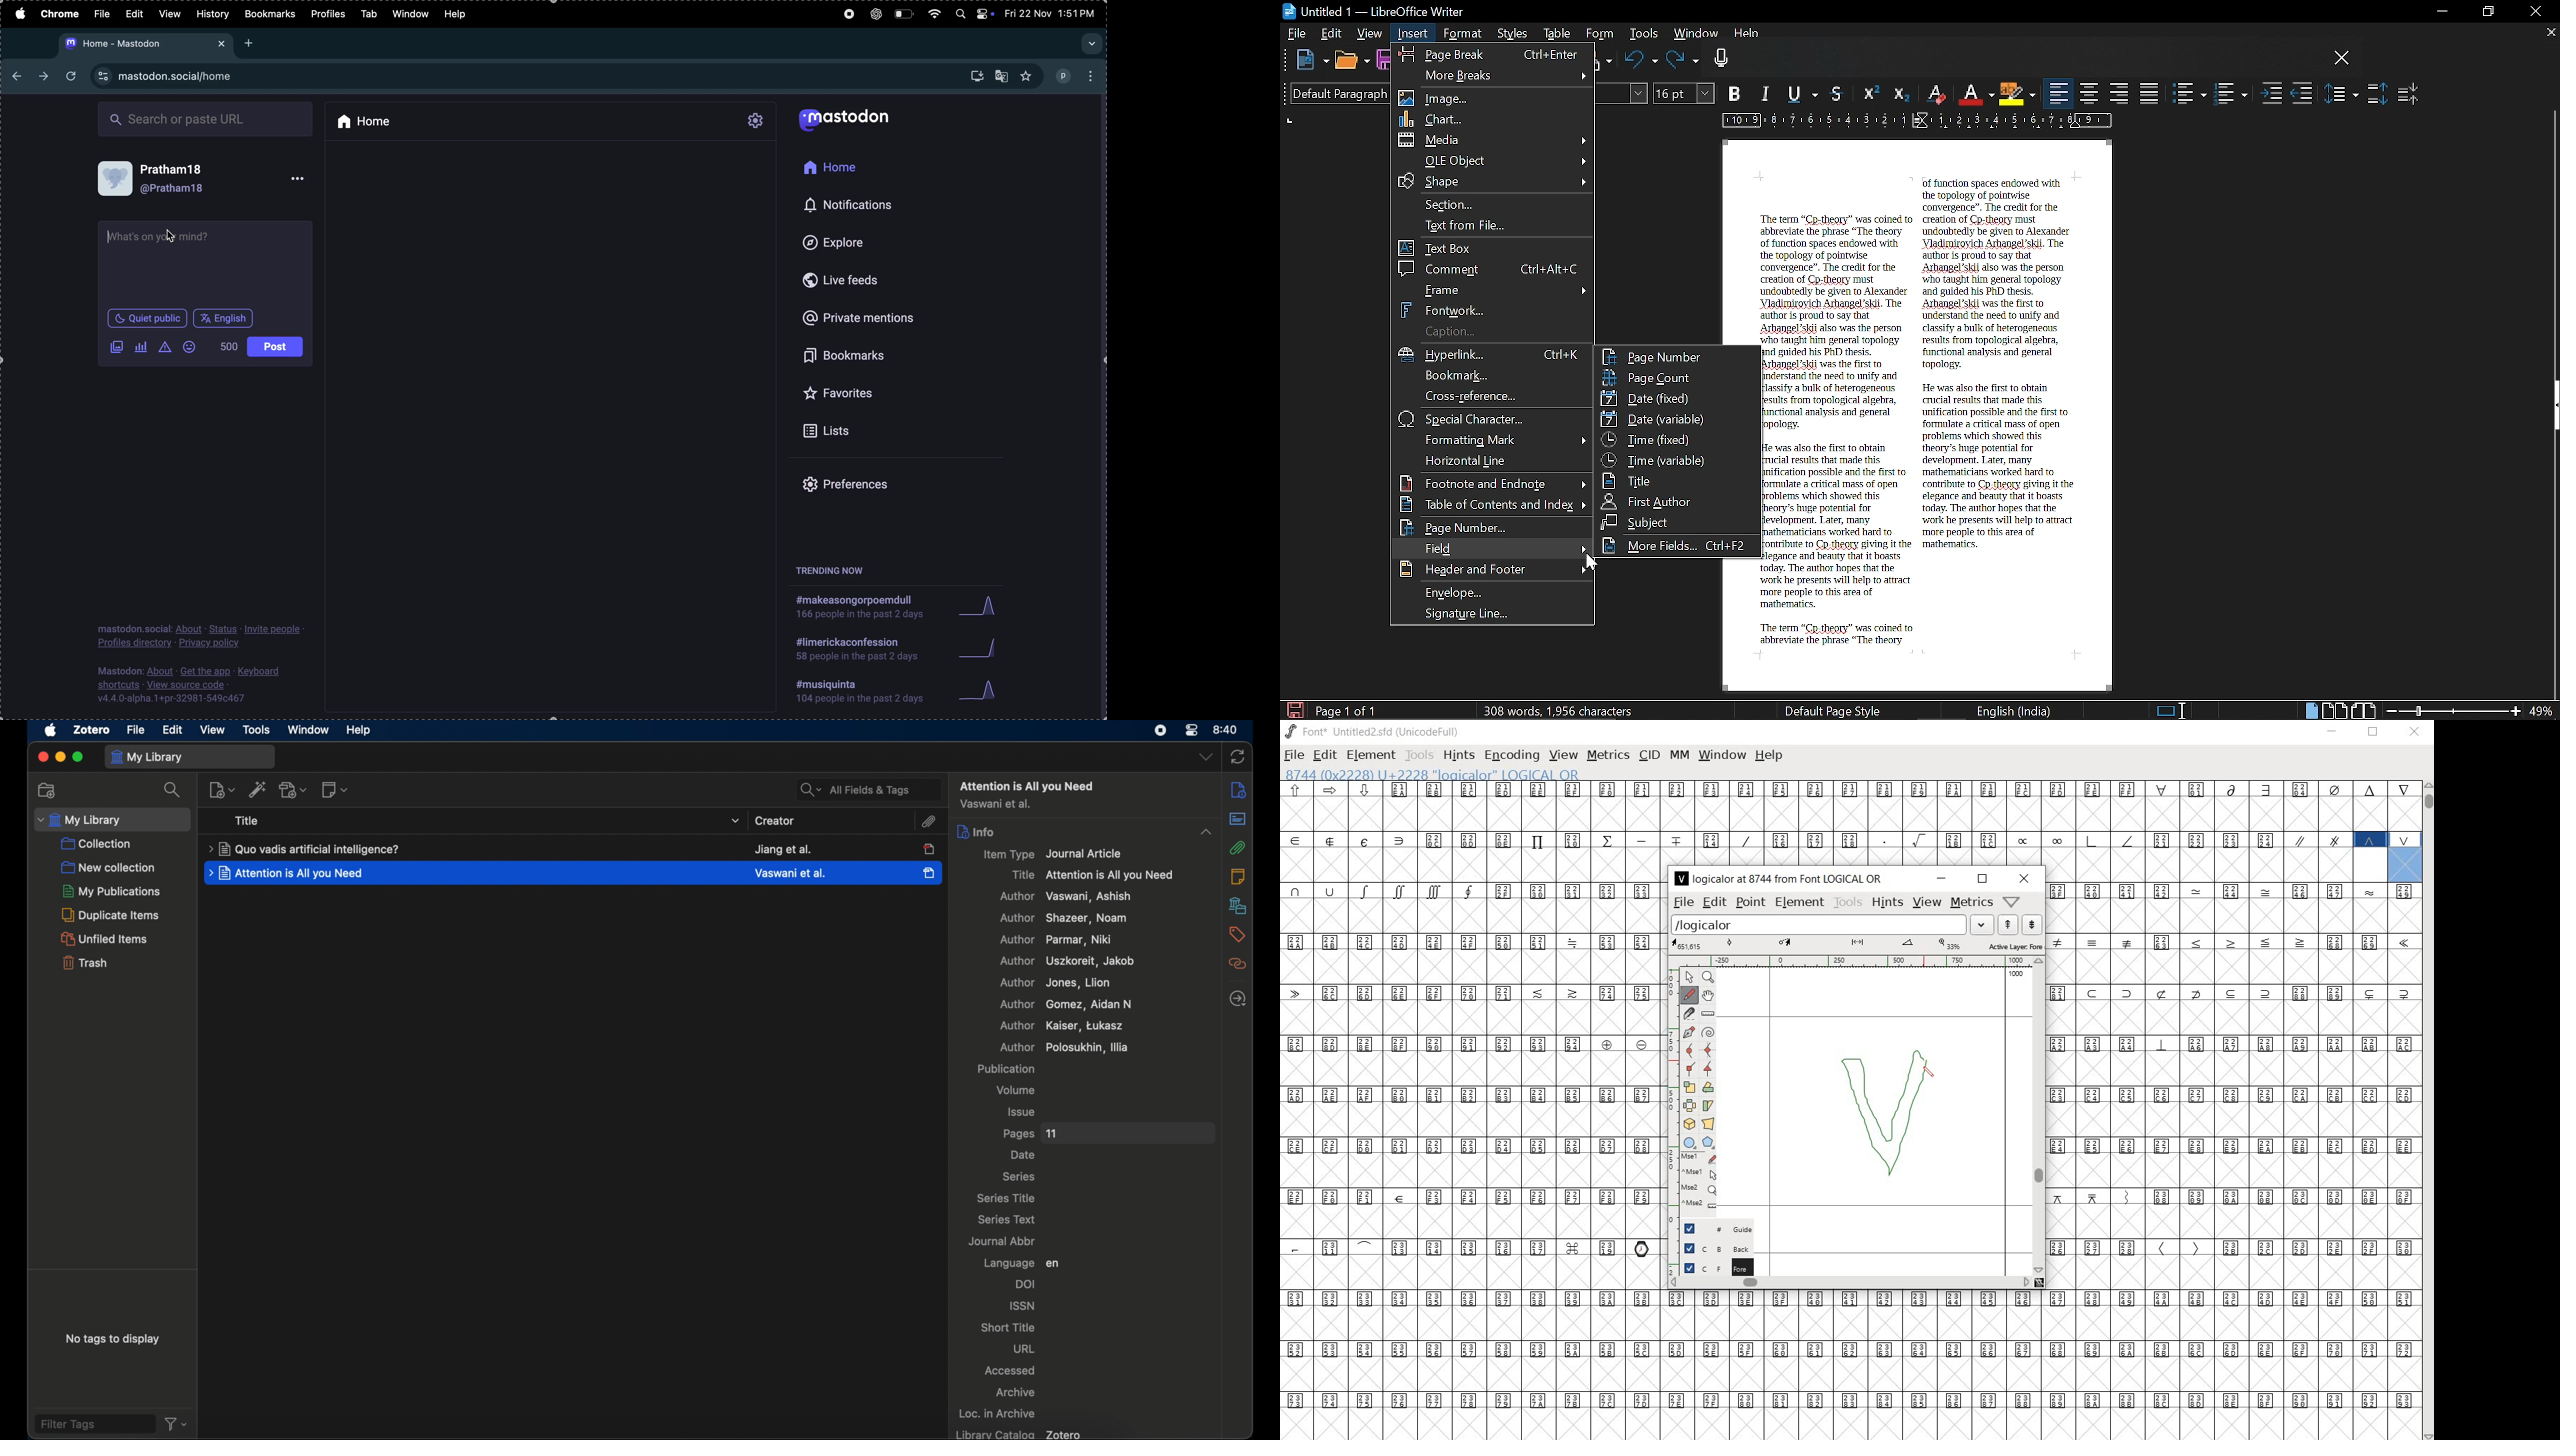 The width and height of the screenshot is (2576, 1456). What do you see at coordinates (1495, 98) in the screenshot?
I see `image Image` at bounding box center [1495, 98].